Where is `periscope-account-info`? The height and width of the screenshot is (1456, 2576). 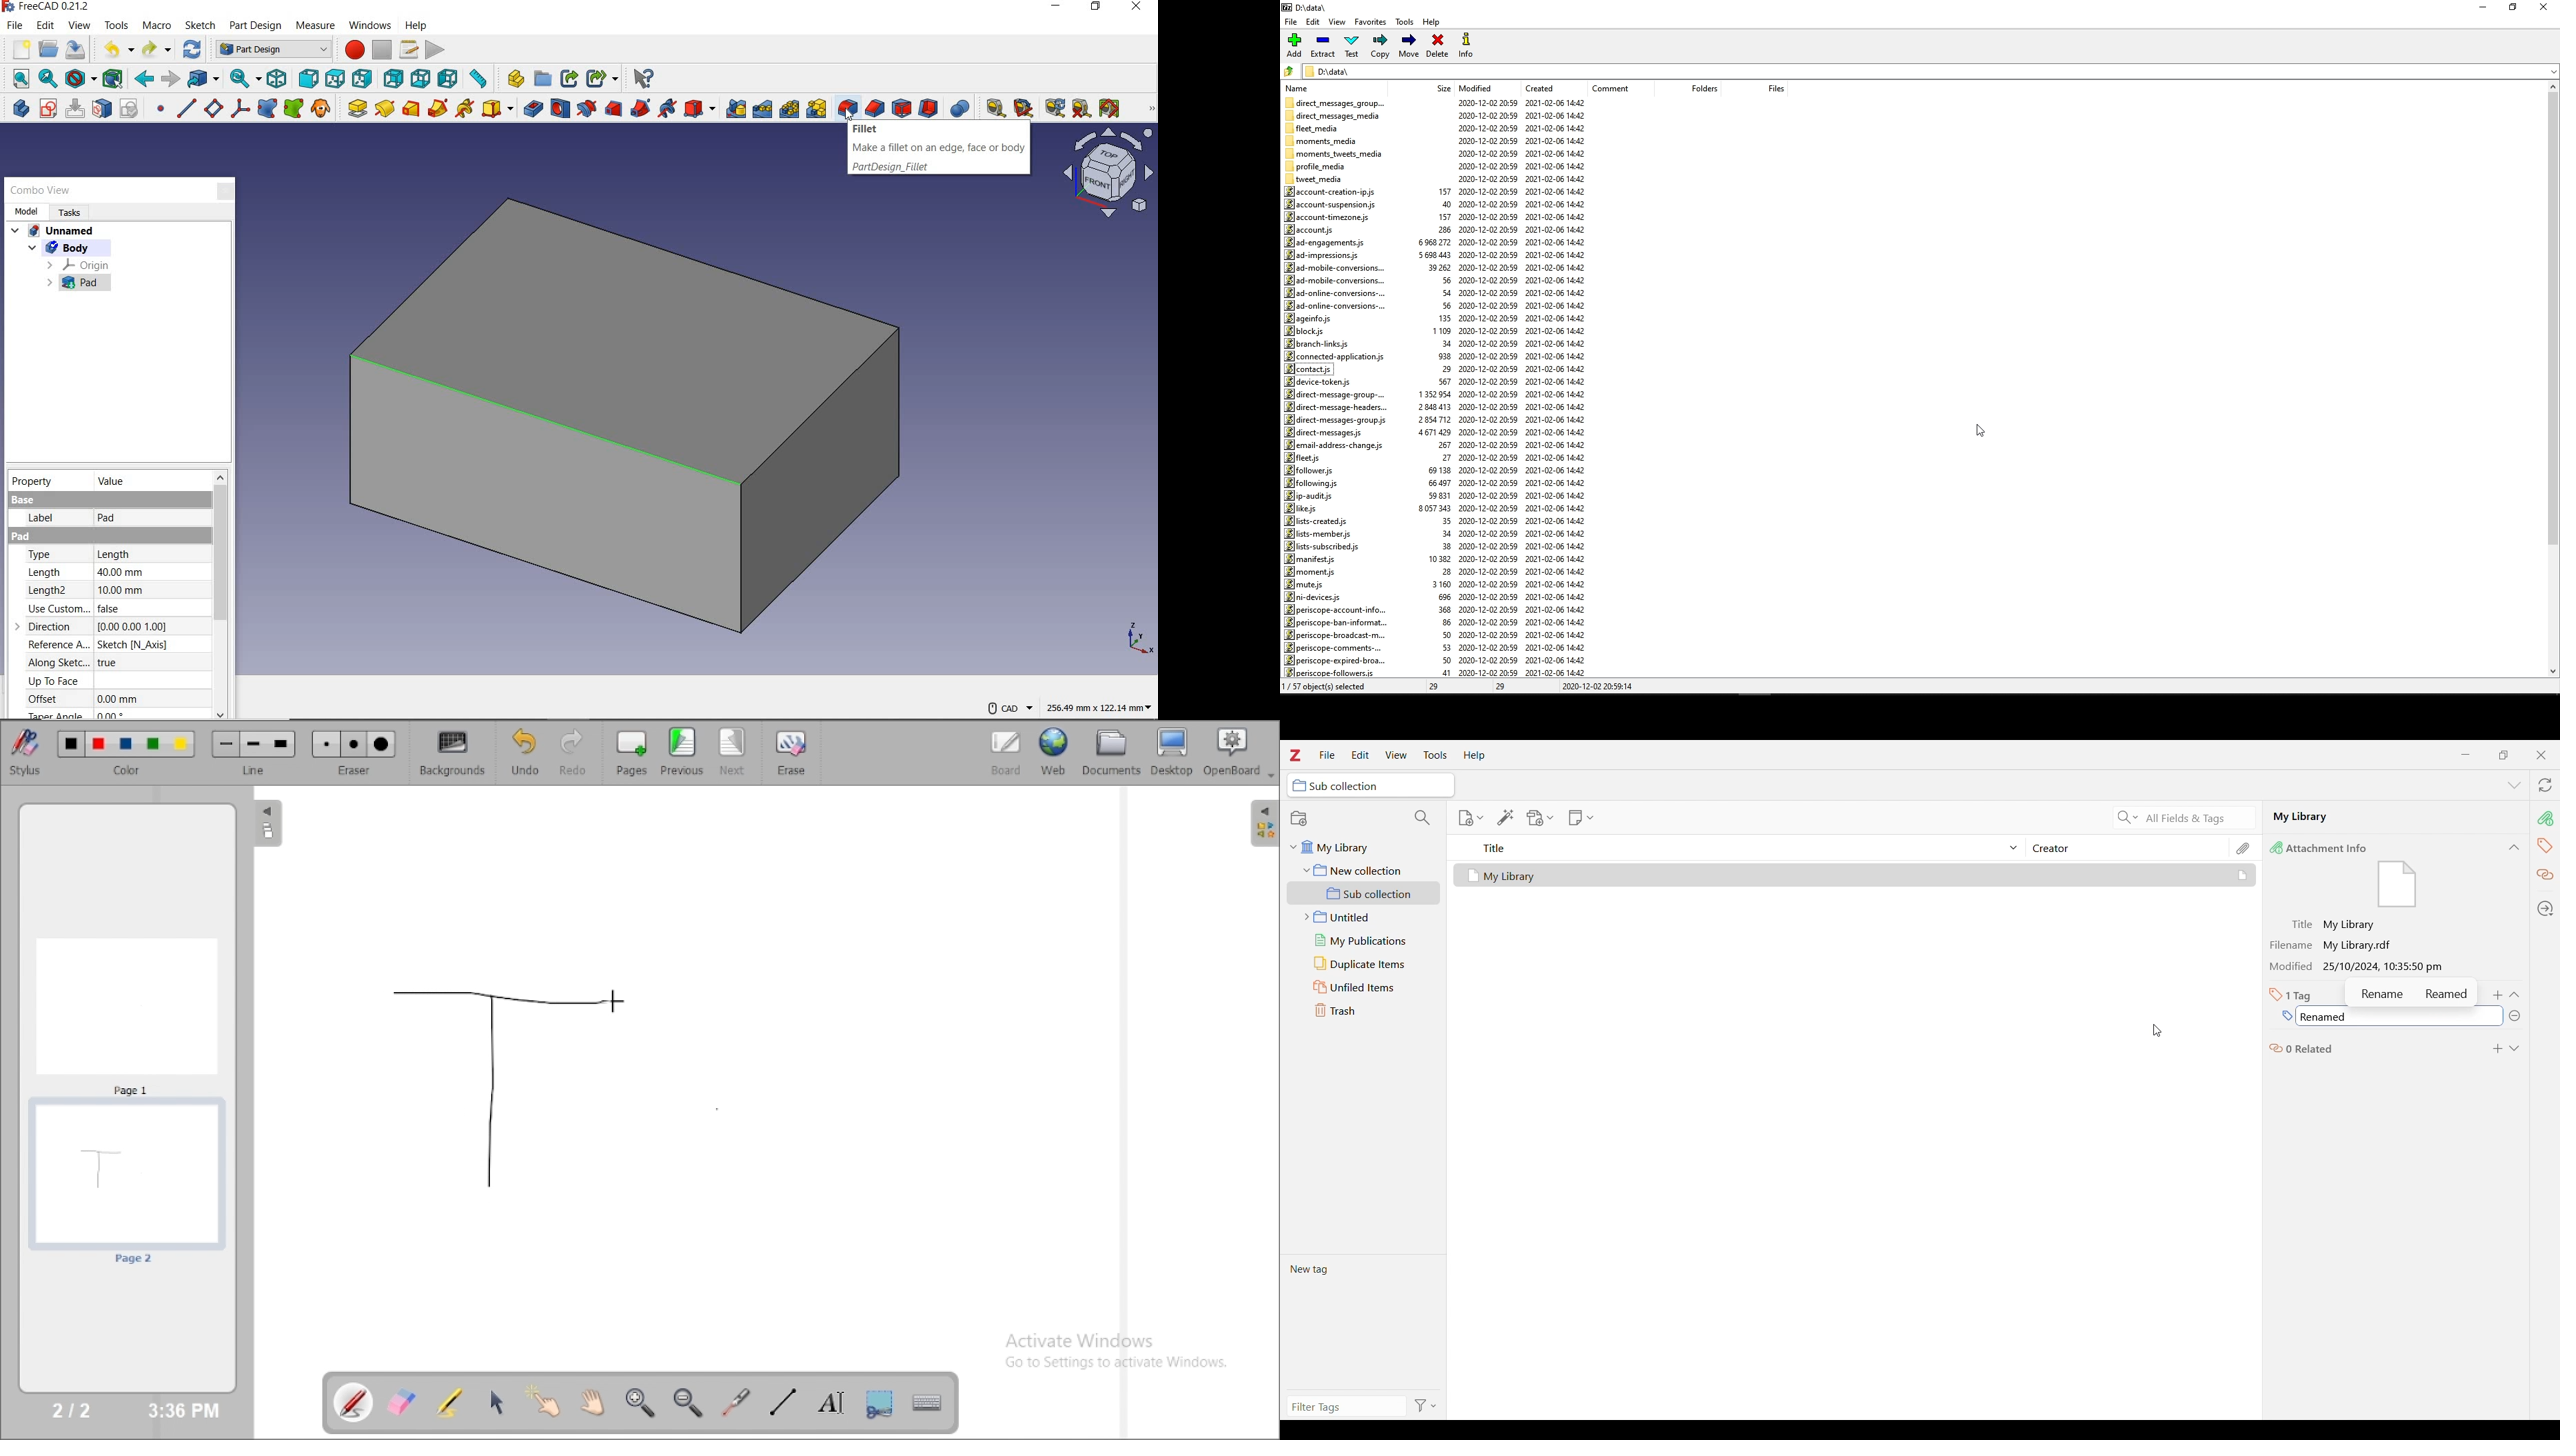 periscope-account-info is located at coordinates (1339, 609).